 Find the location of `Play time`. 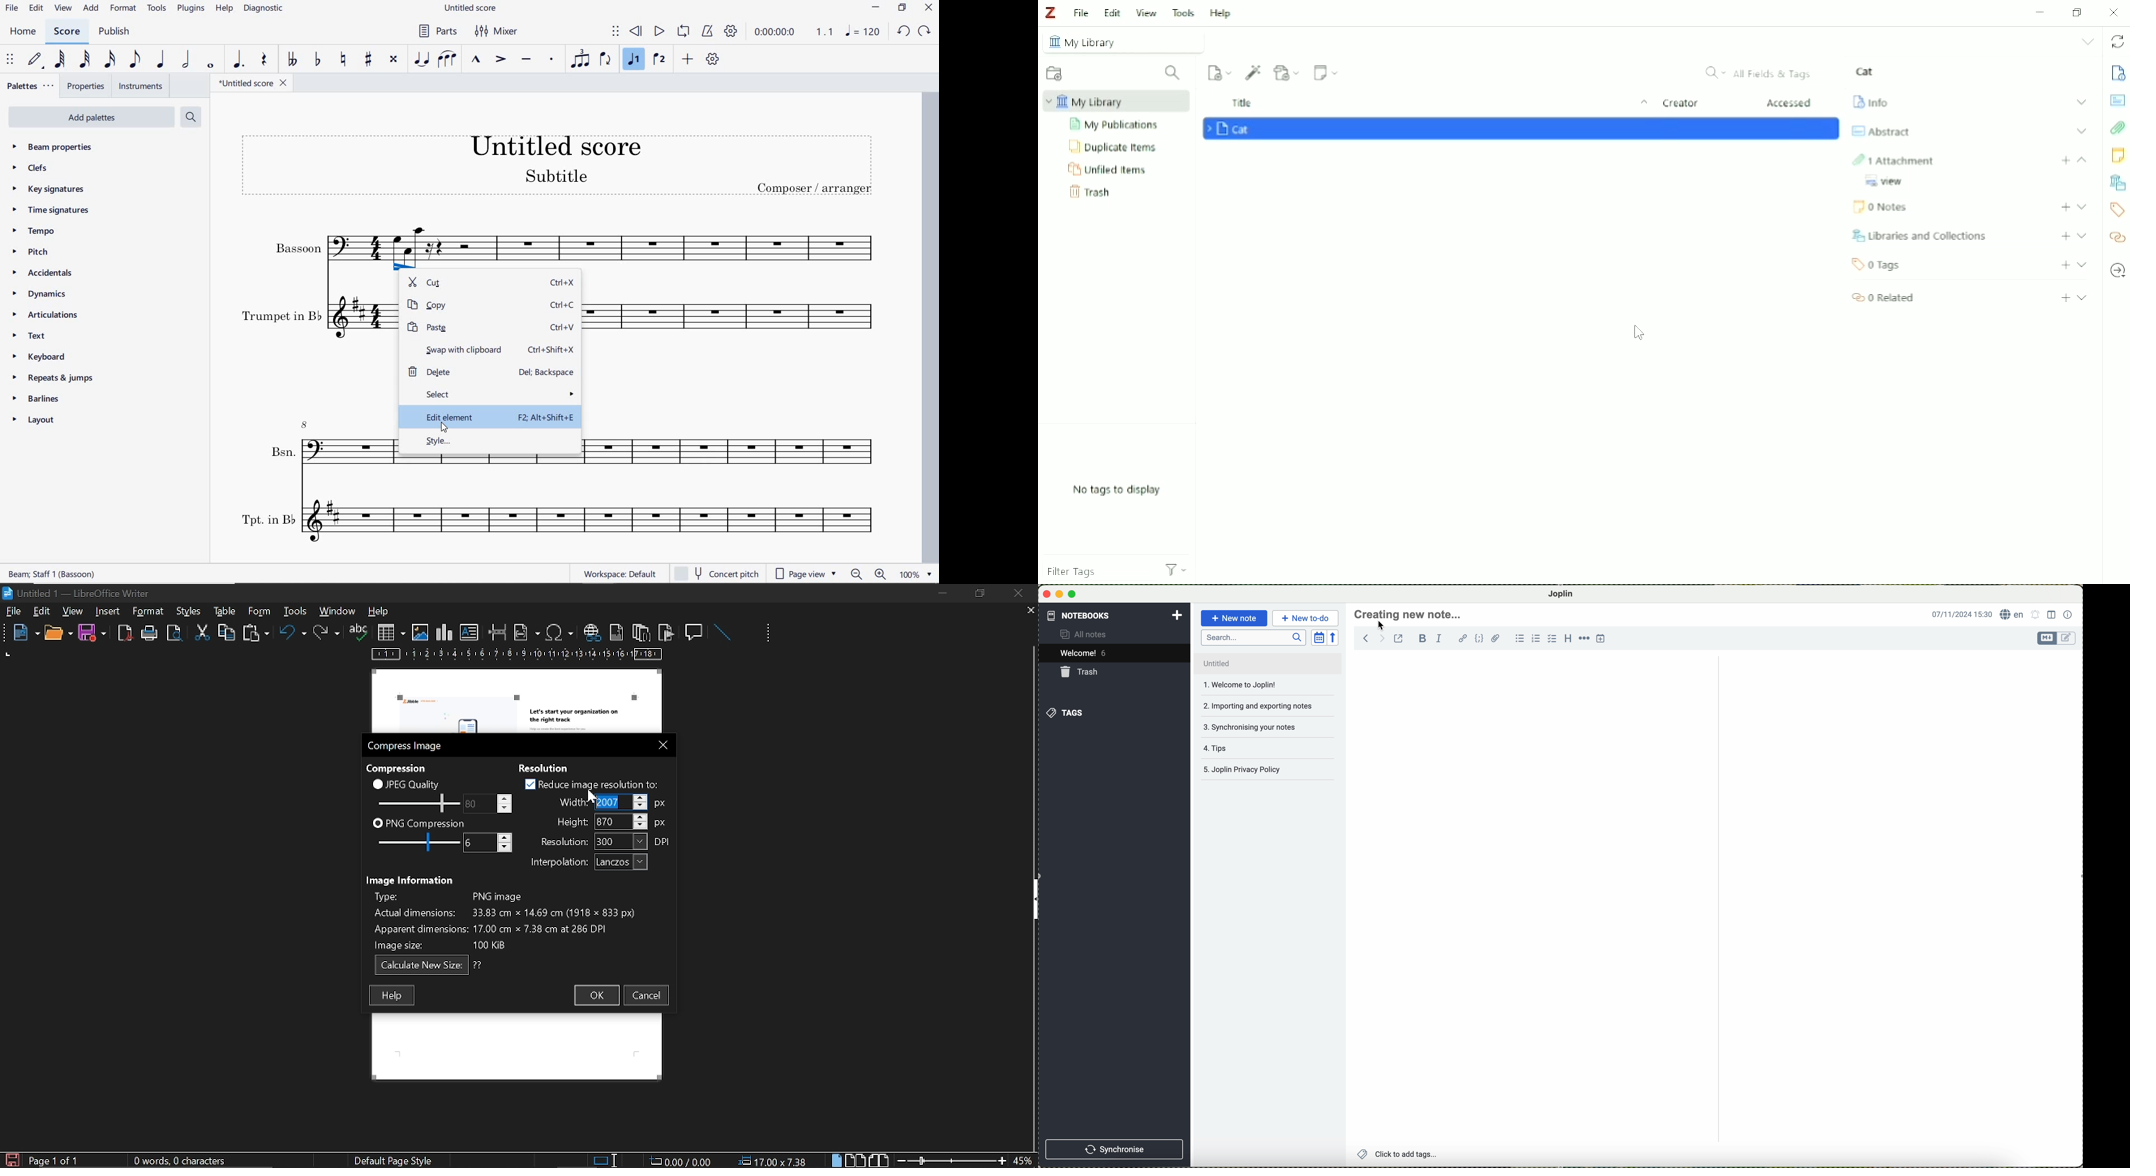

Play time is located at coordinates (794, 31).